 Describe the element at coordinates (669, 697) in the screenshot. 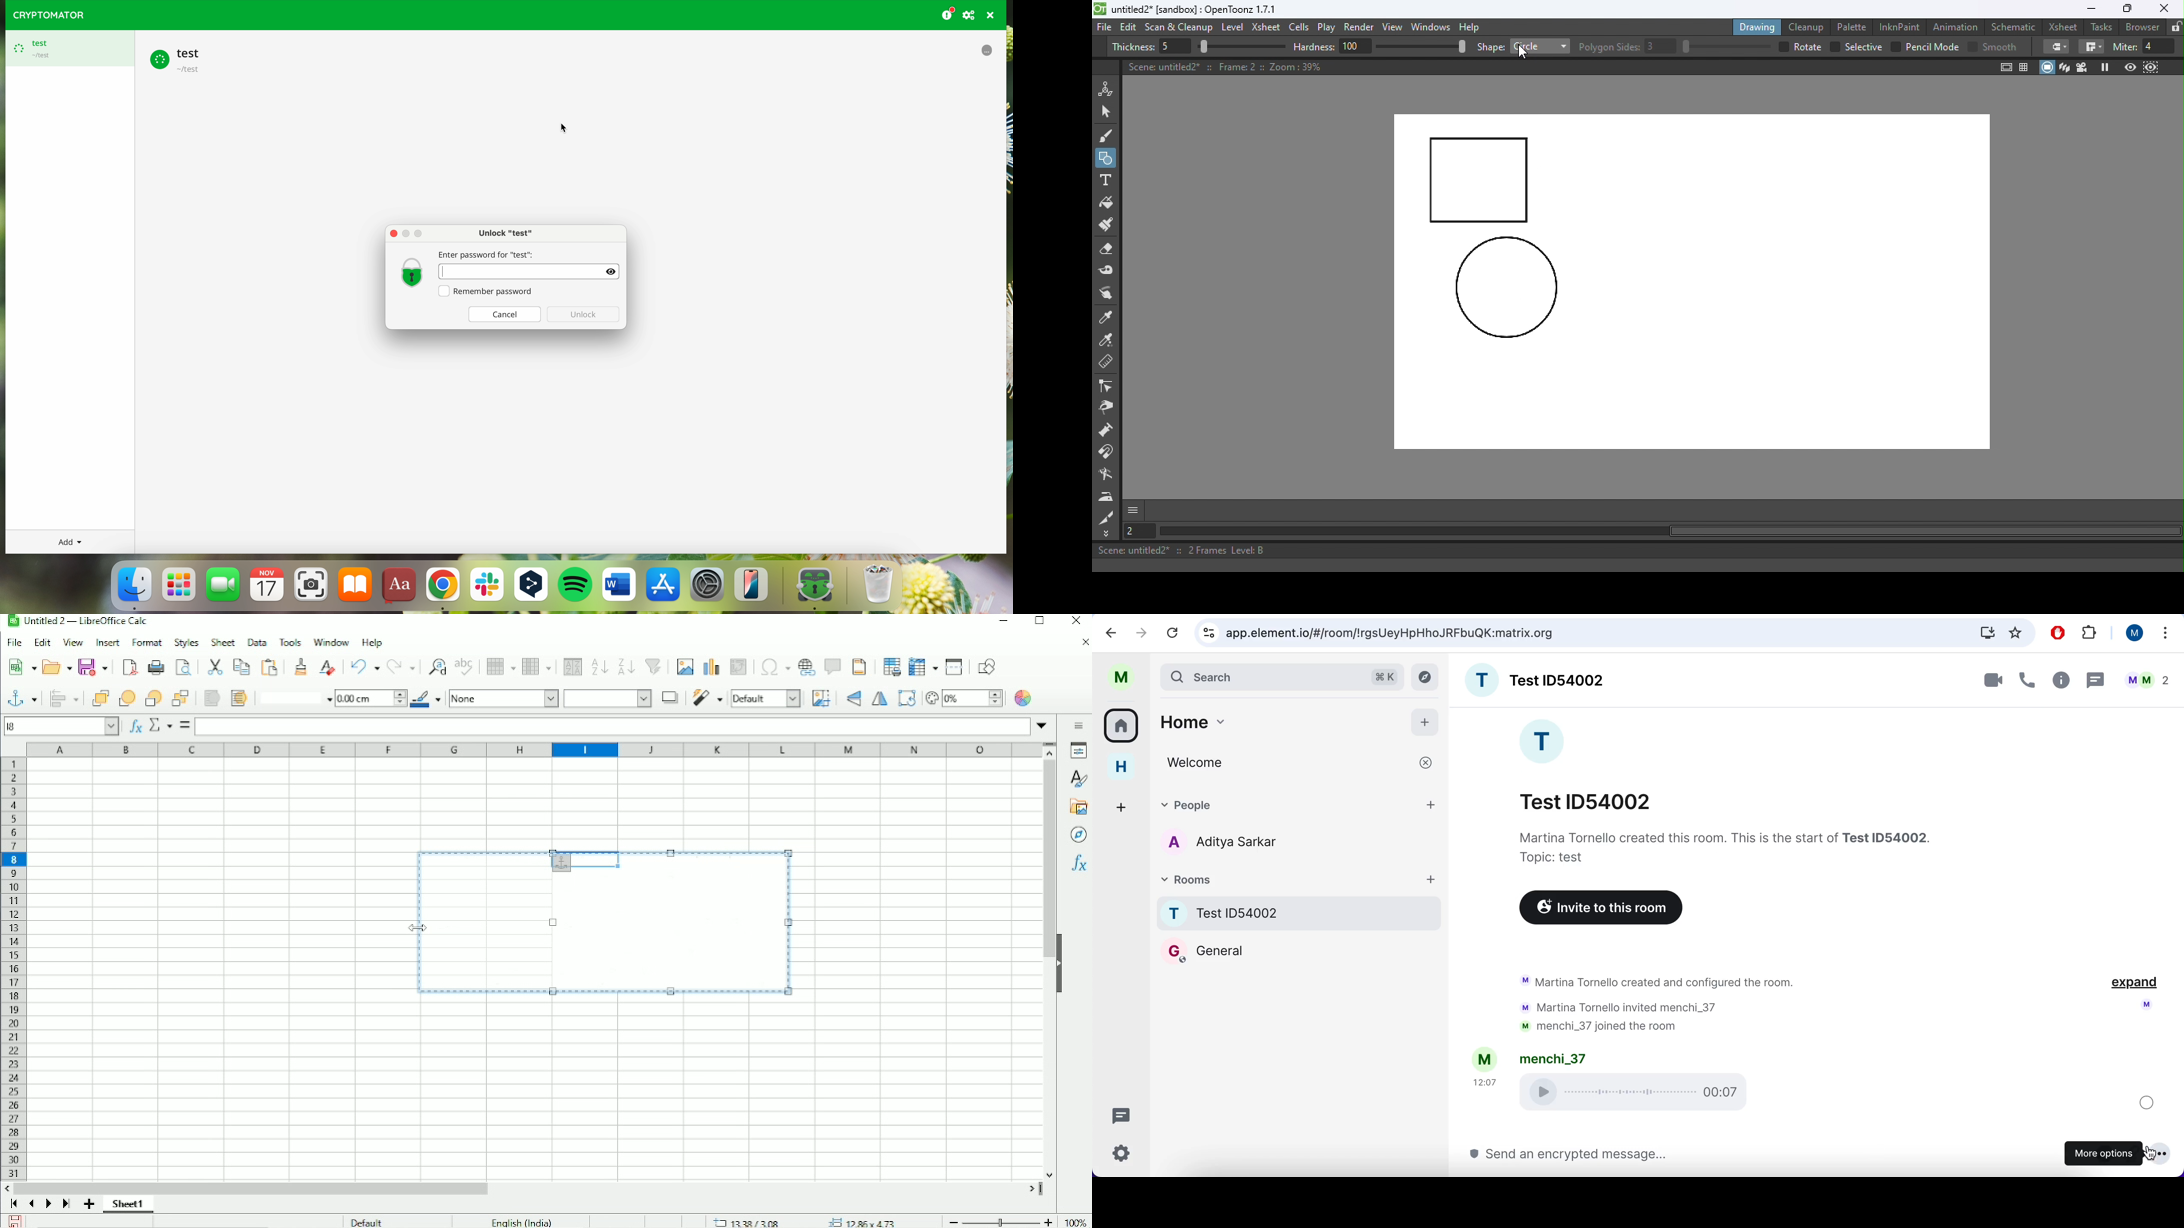

I see `Shadow` at that location.